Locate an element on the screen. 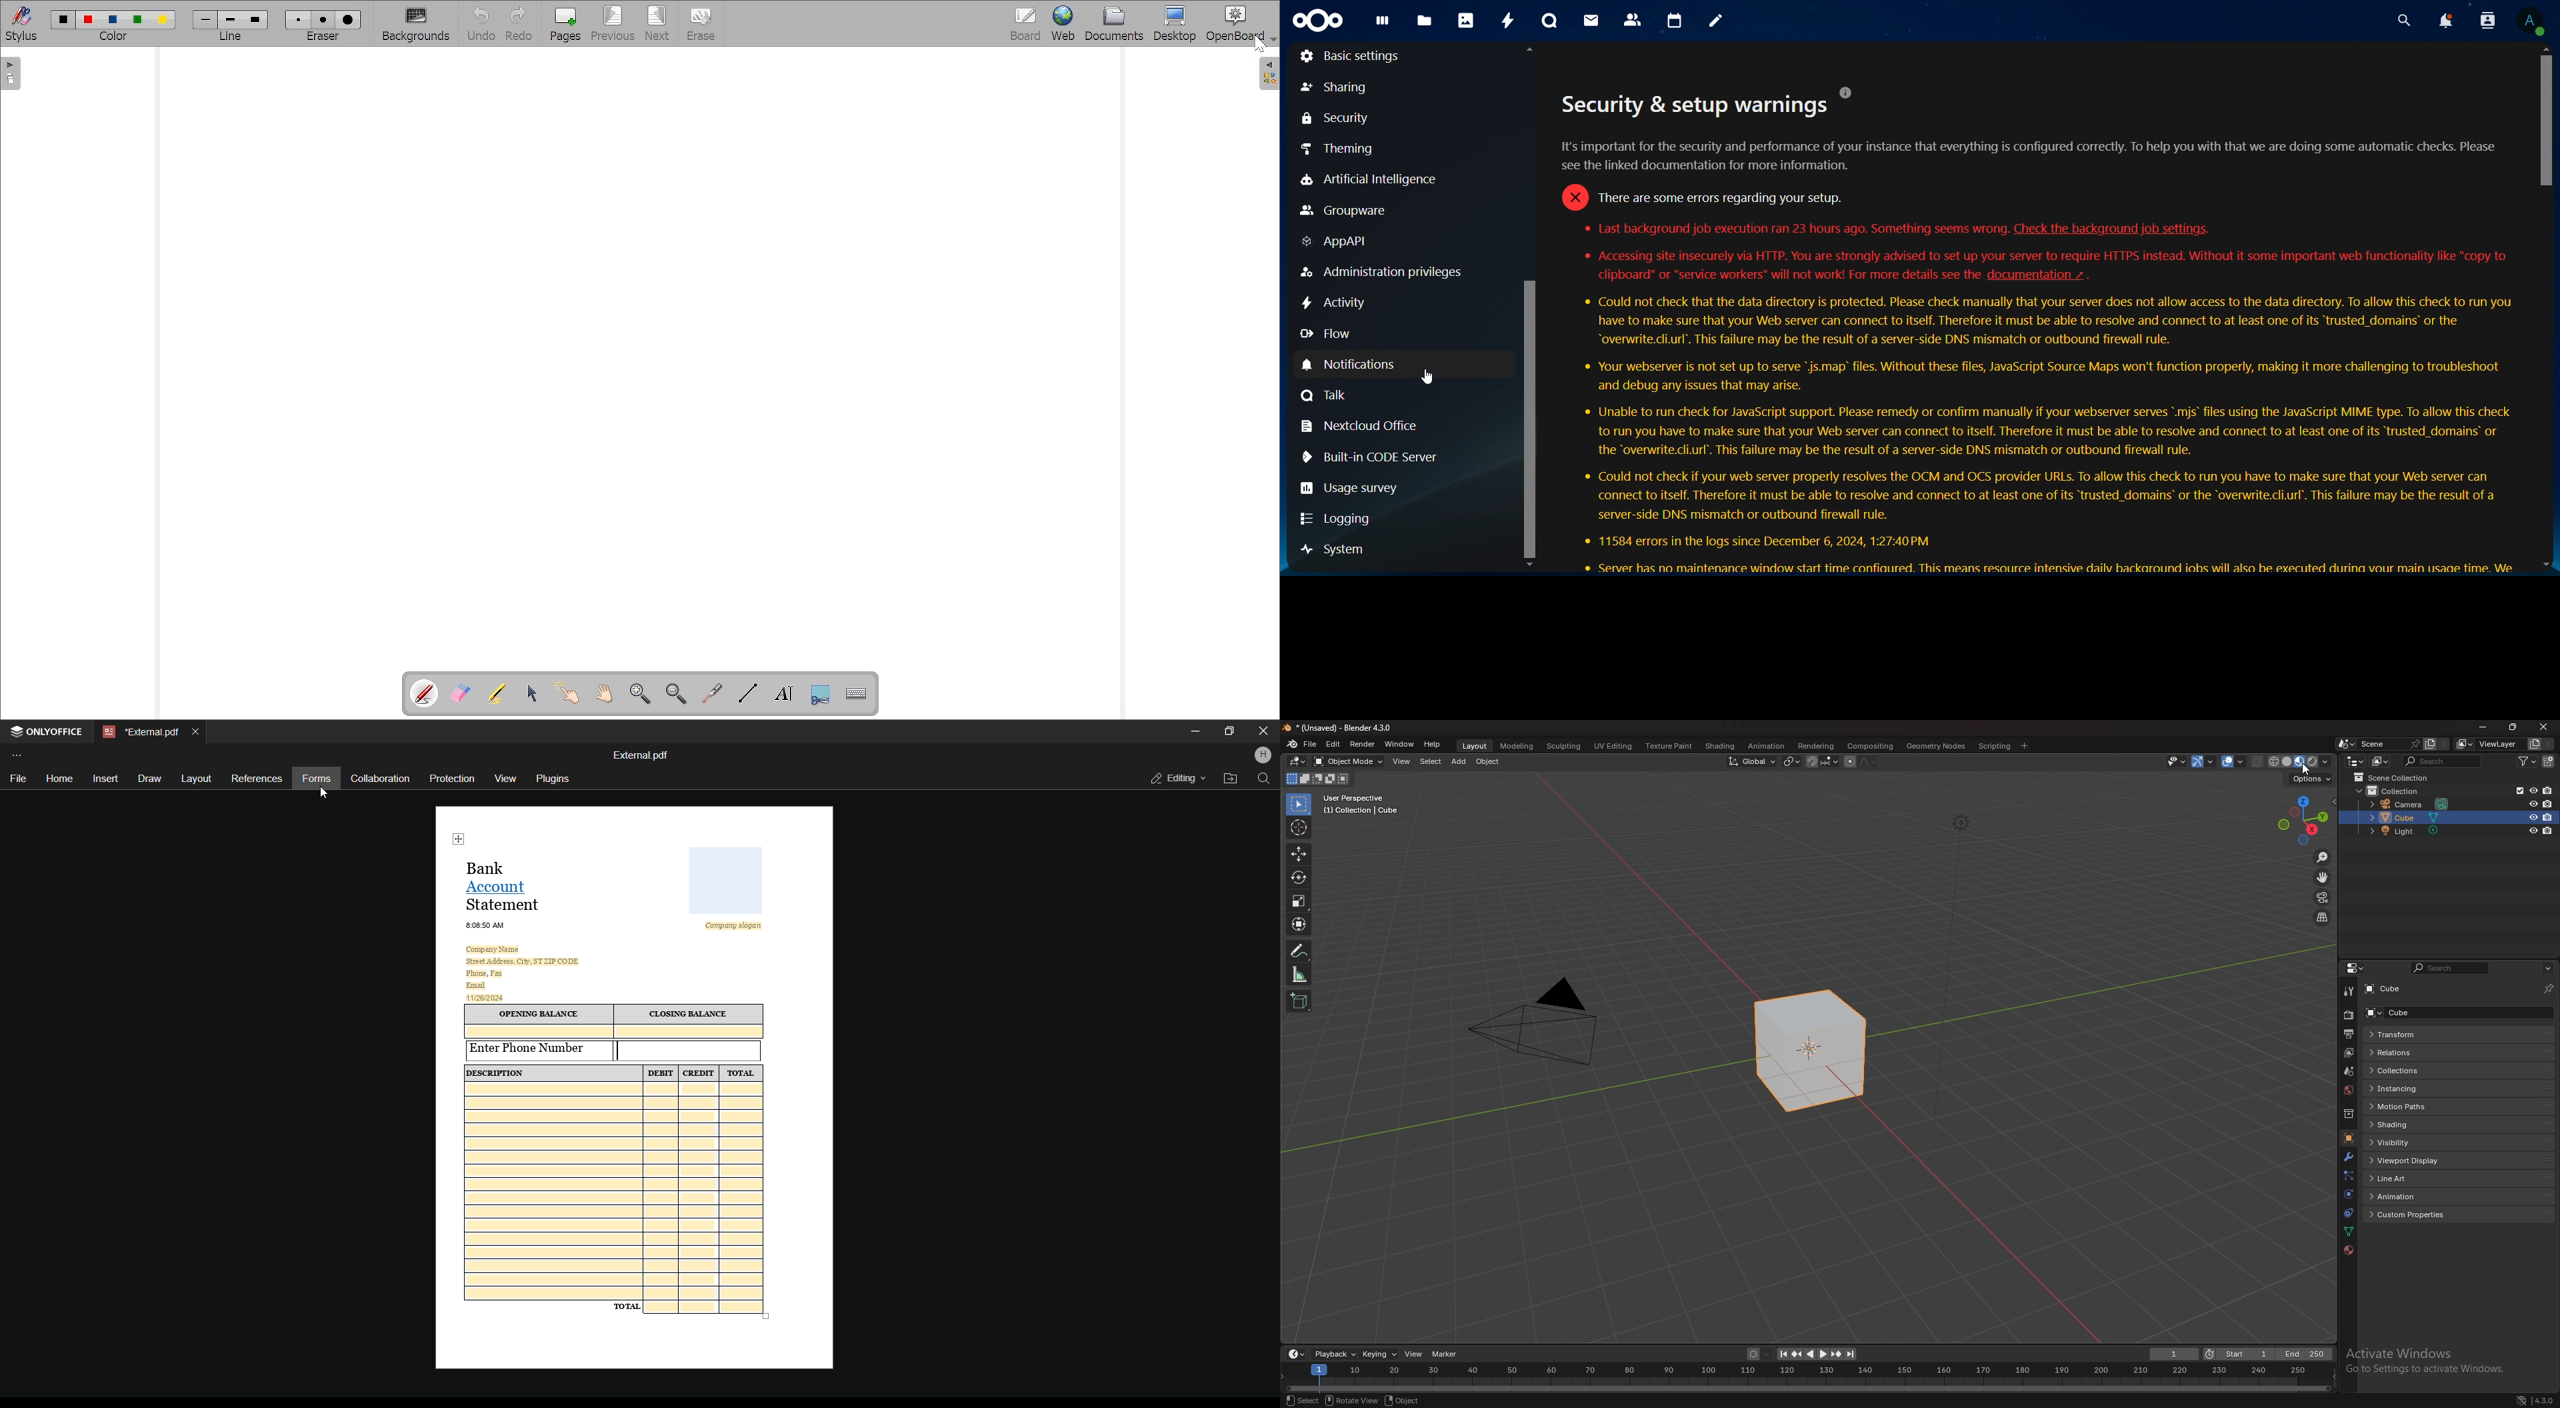 Image resolution: width=2576 pixels, height=1428 pixels. talk is located at coordinates (1551, 21).